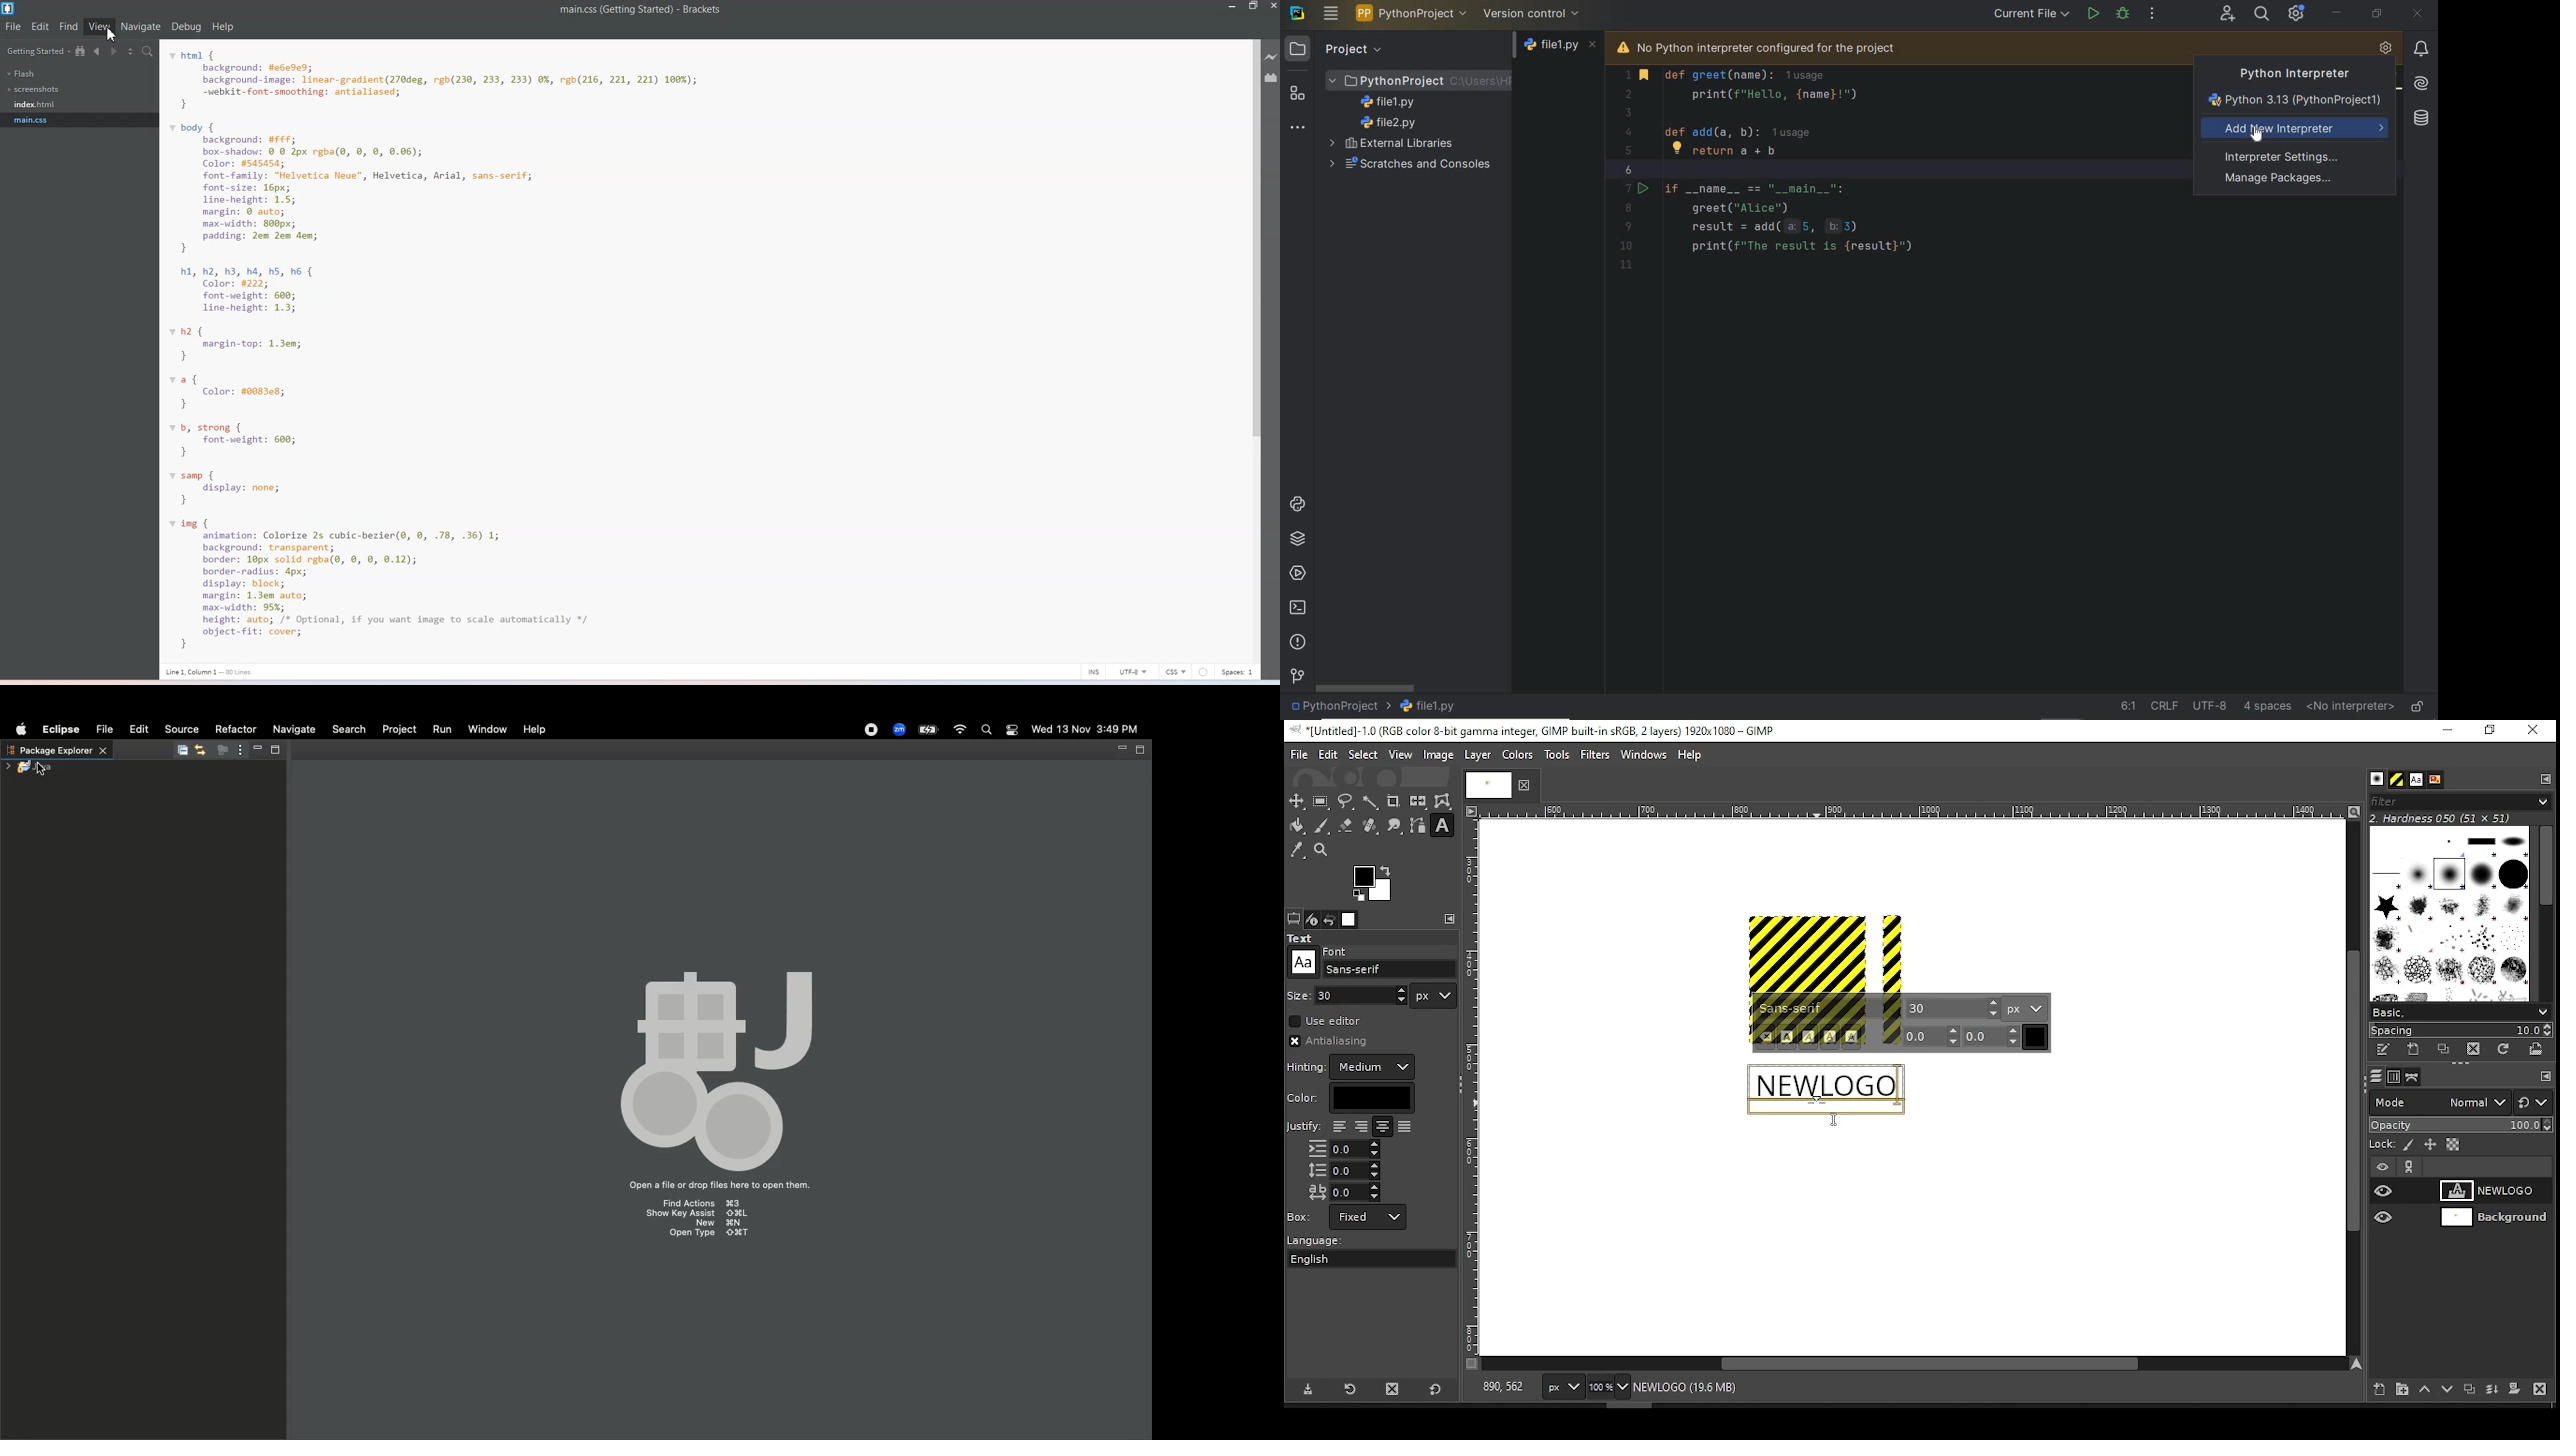  Describe the element at coordinates (2375, 1077) in the screenshot. I see `layers` at that location.